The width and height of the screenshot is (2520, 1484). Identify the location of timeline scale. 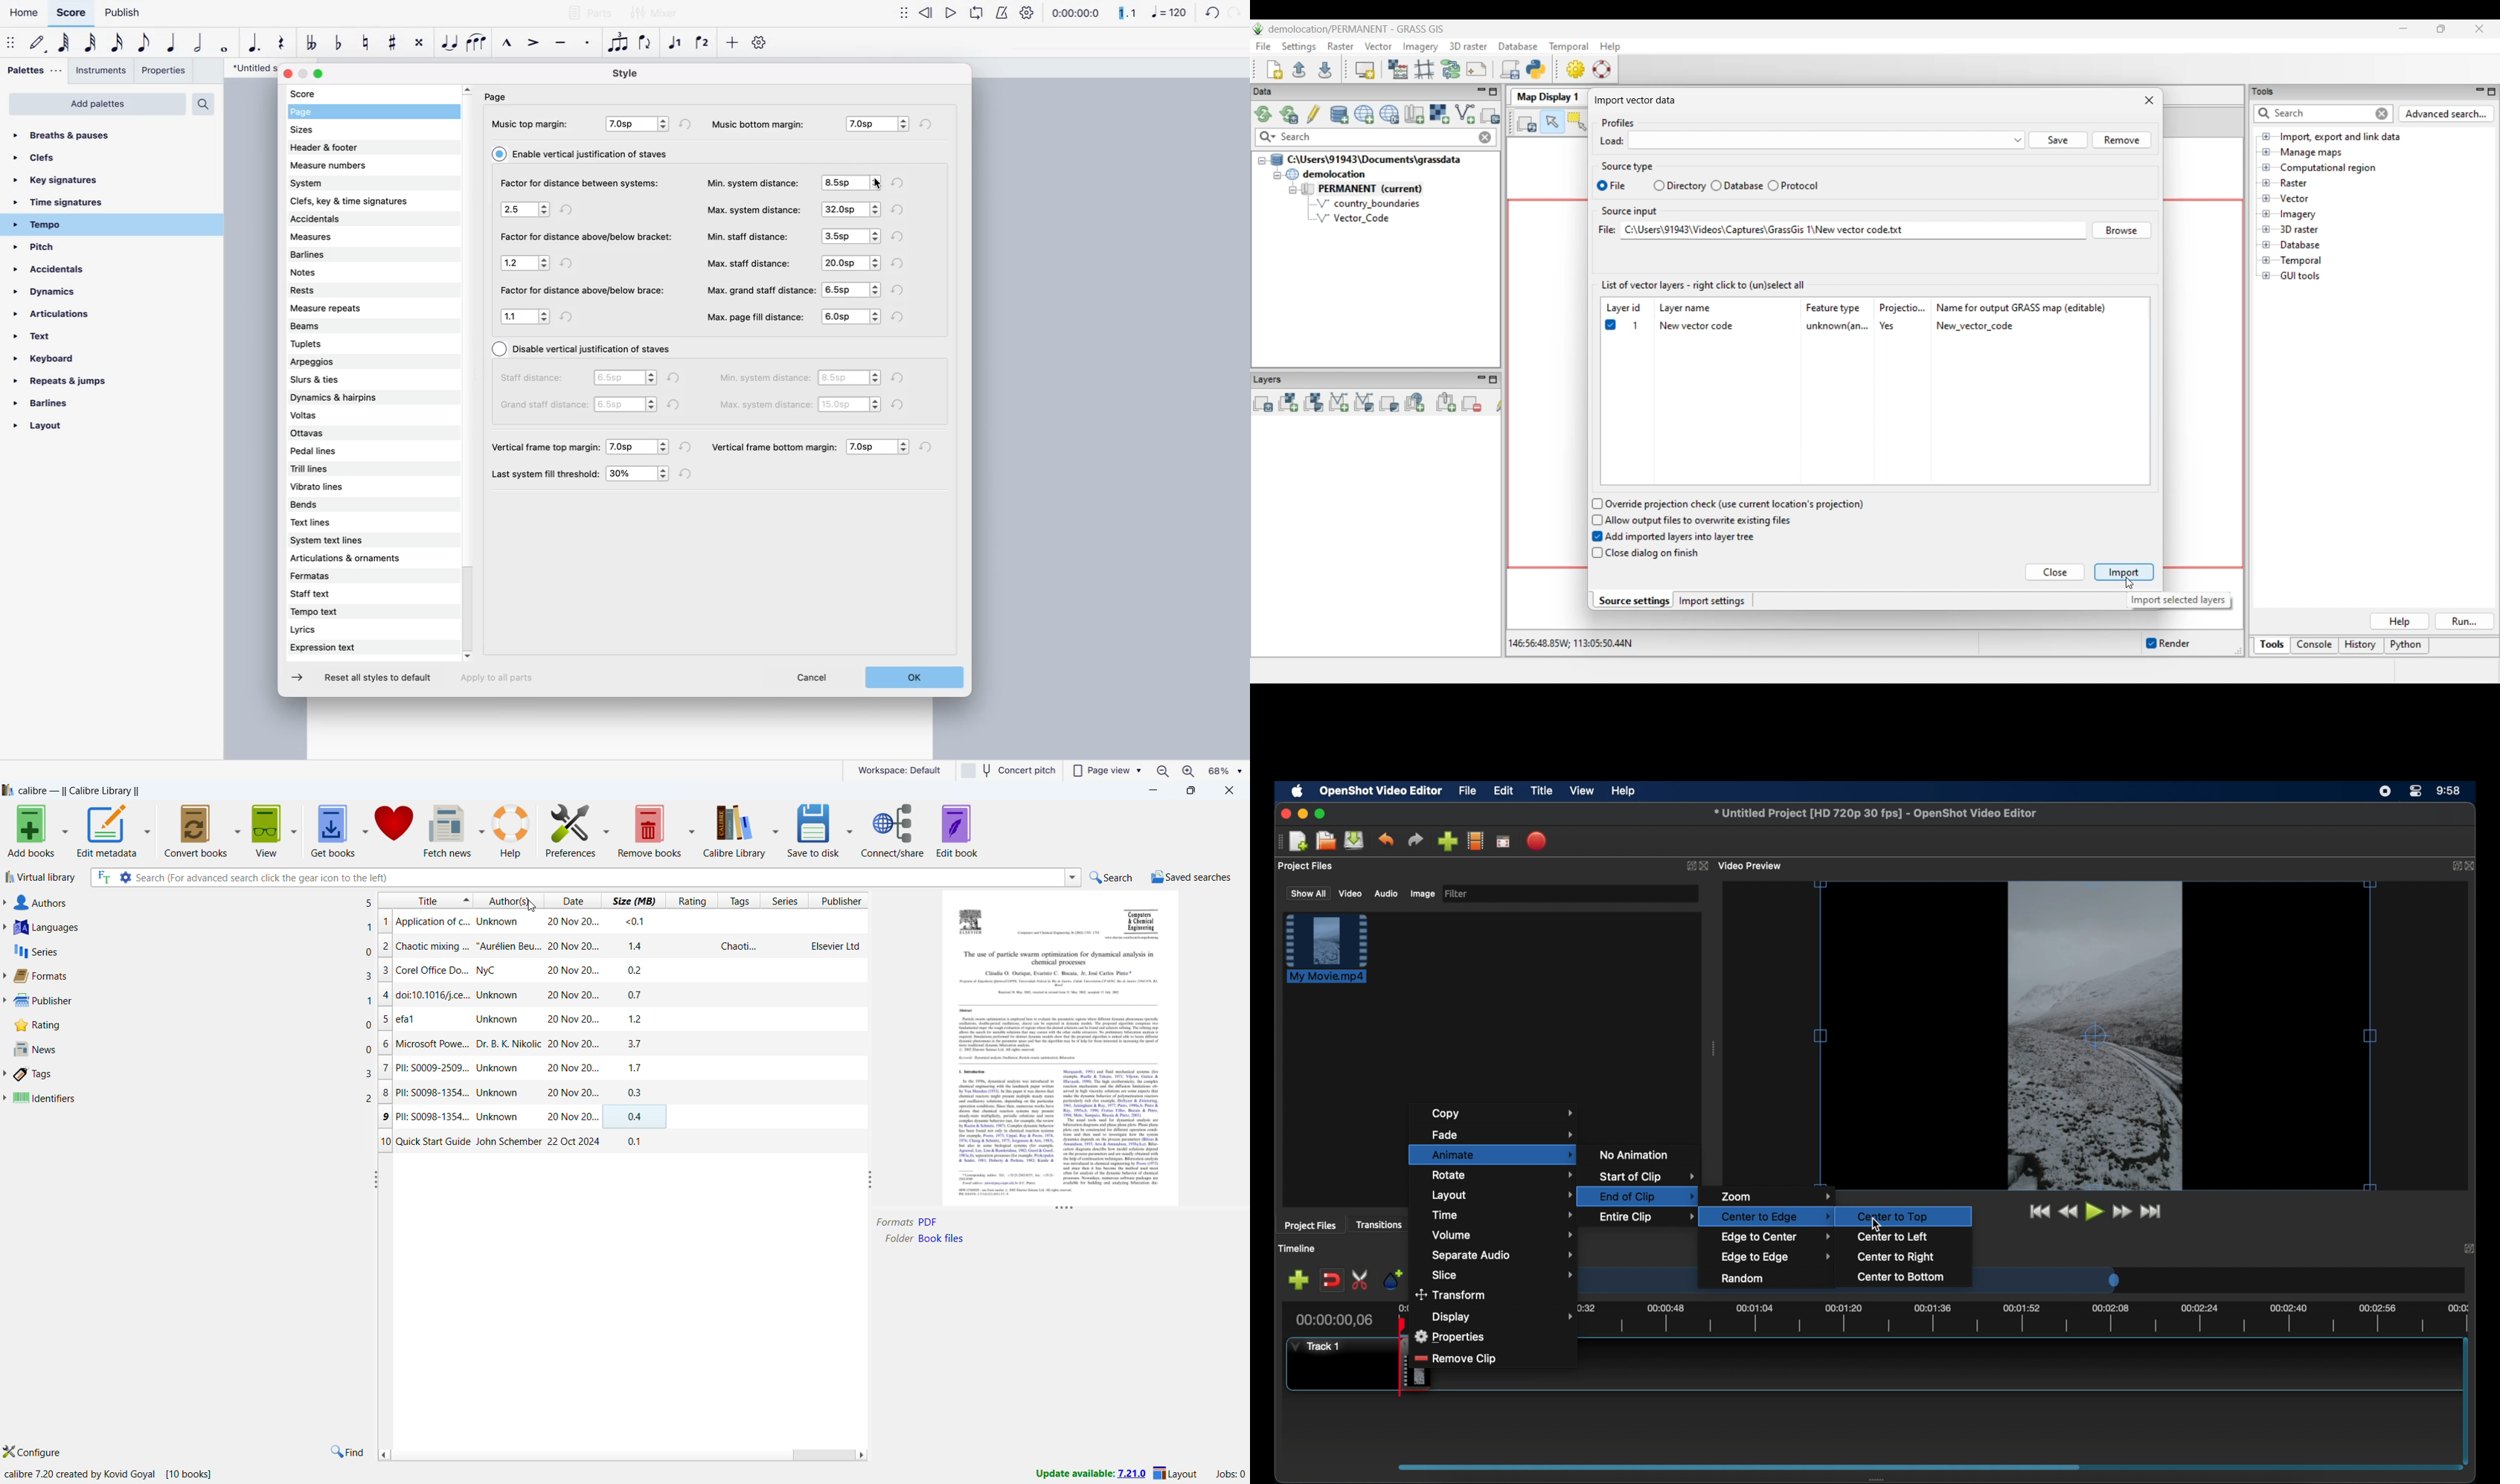
(2056, 1280).